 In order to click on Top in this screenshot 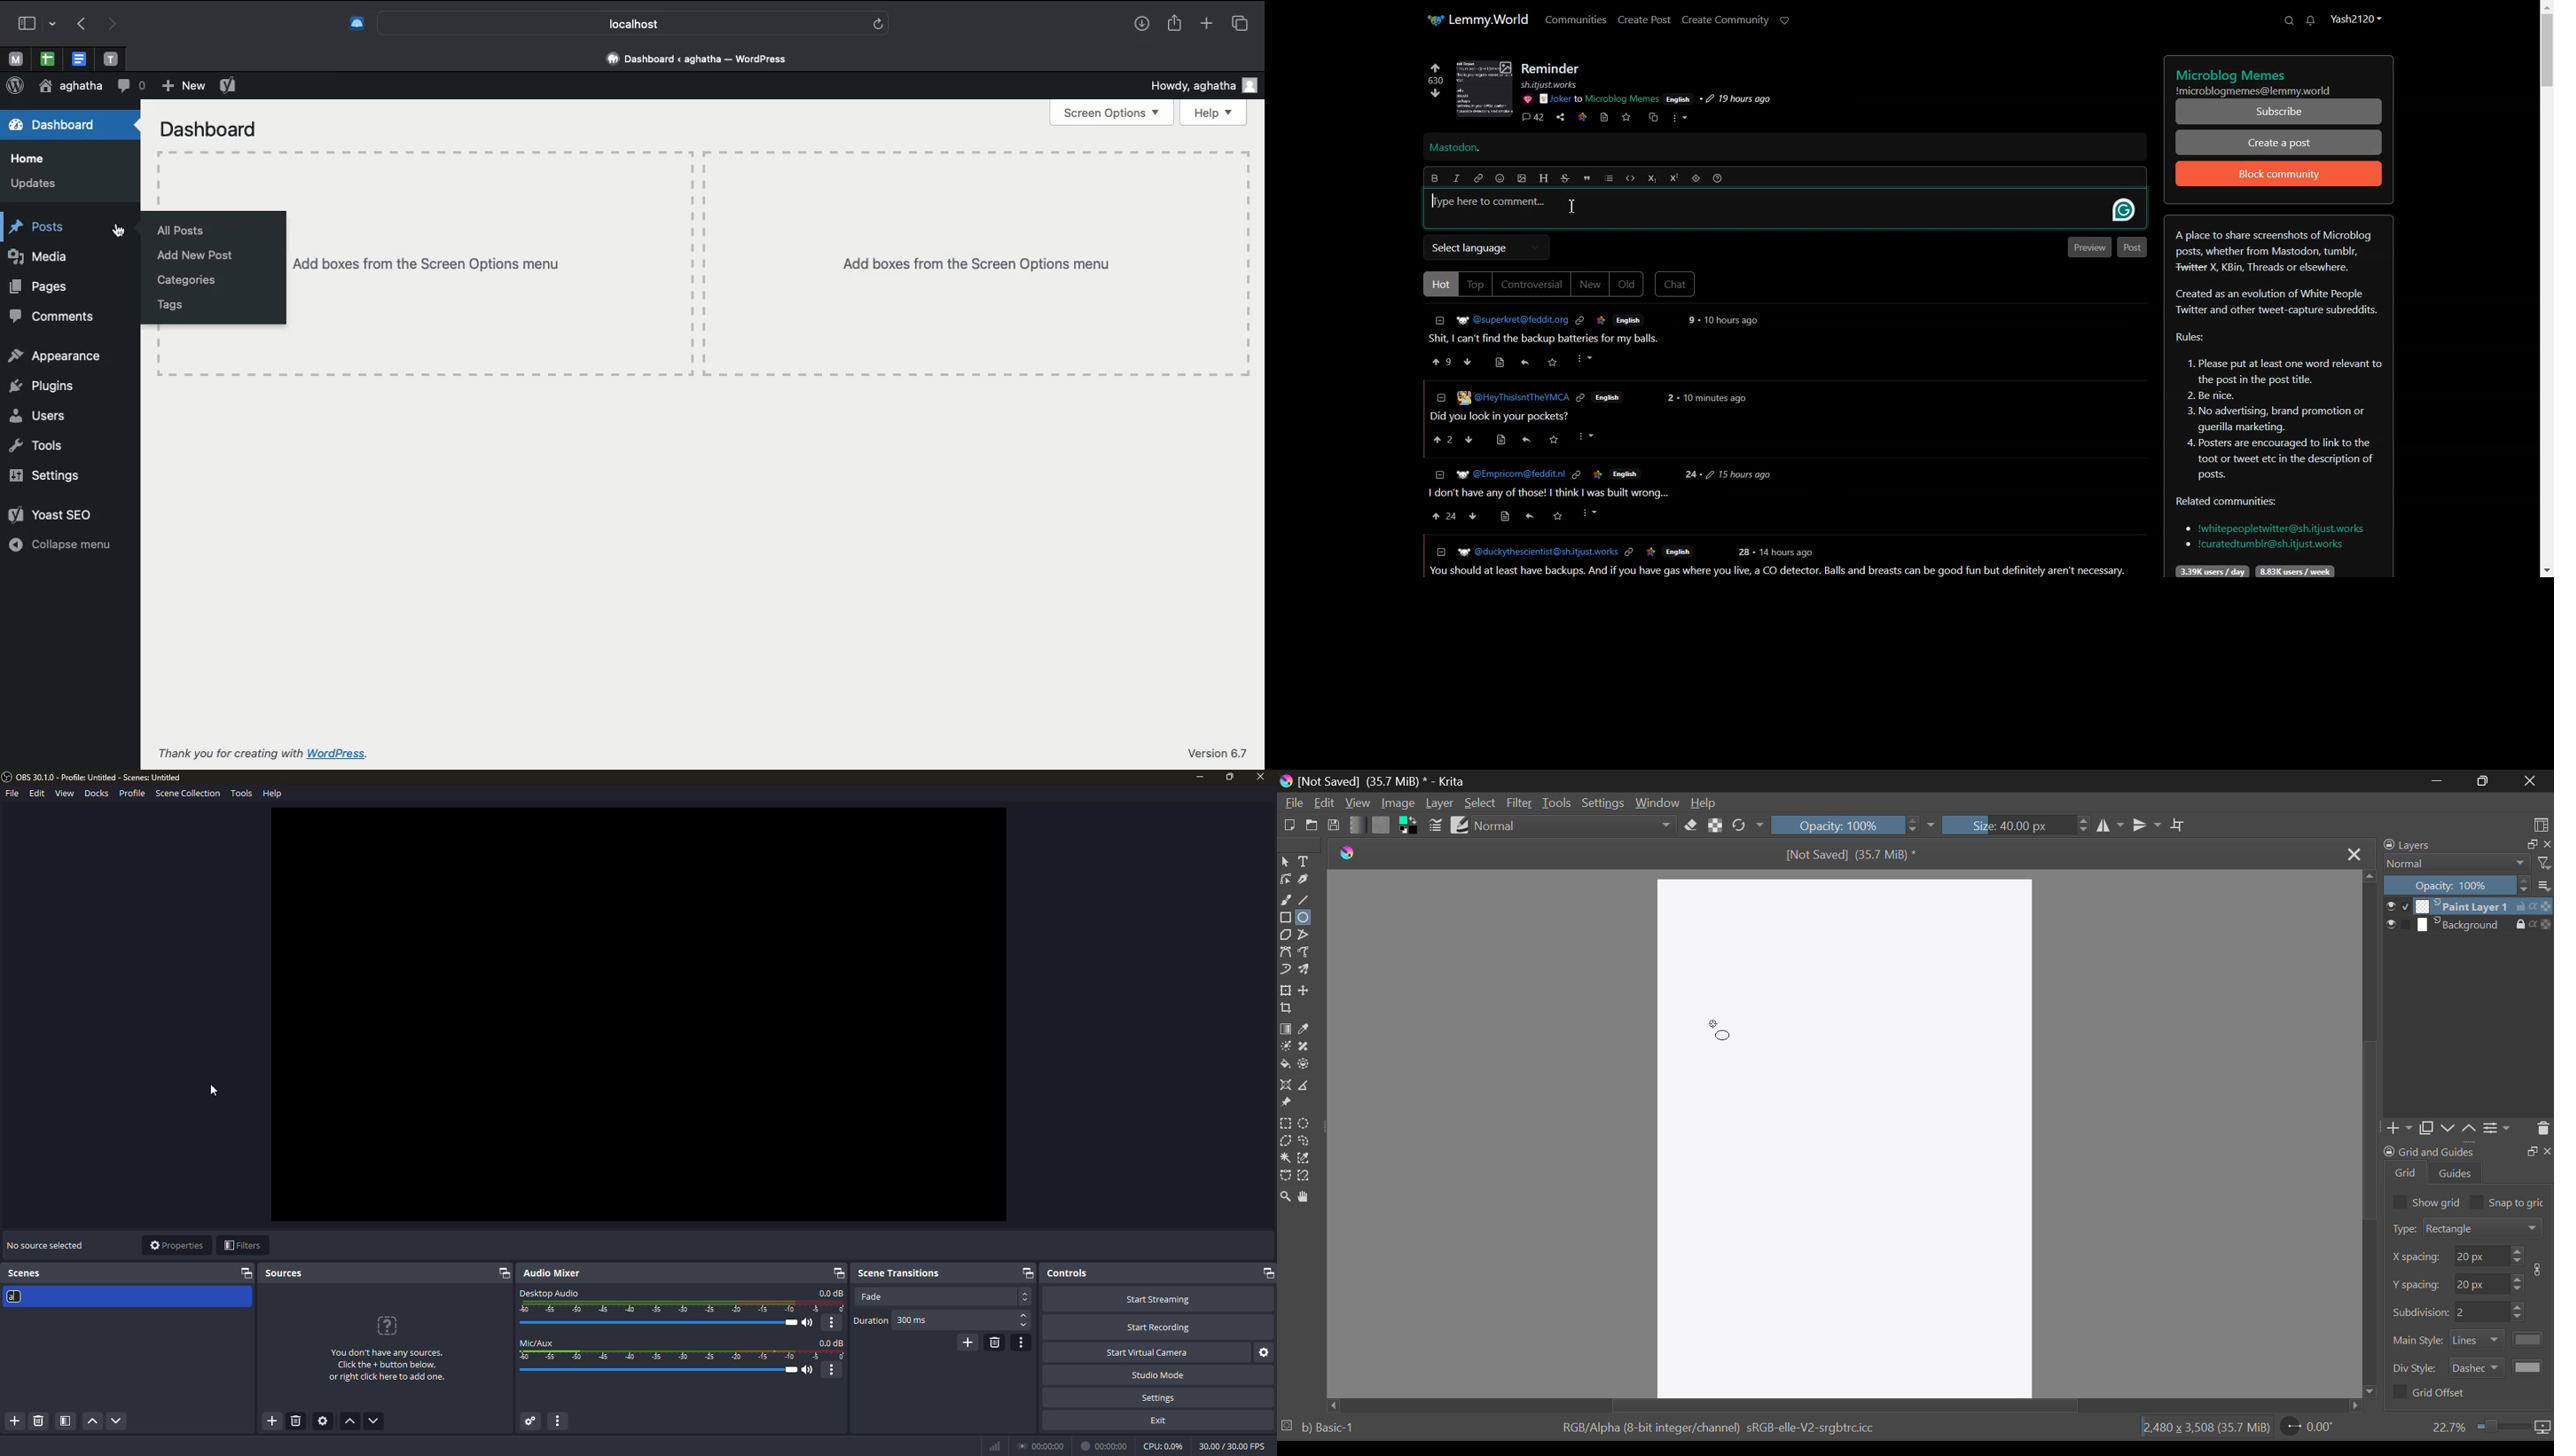, I will do `click(1475, 284)`.